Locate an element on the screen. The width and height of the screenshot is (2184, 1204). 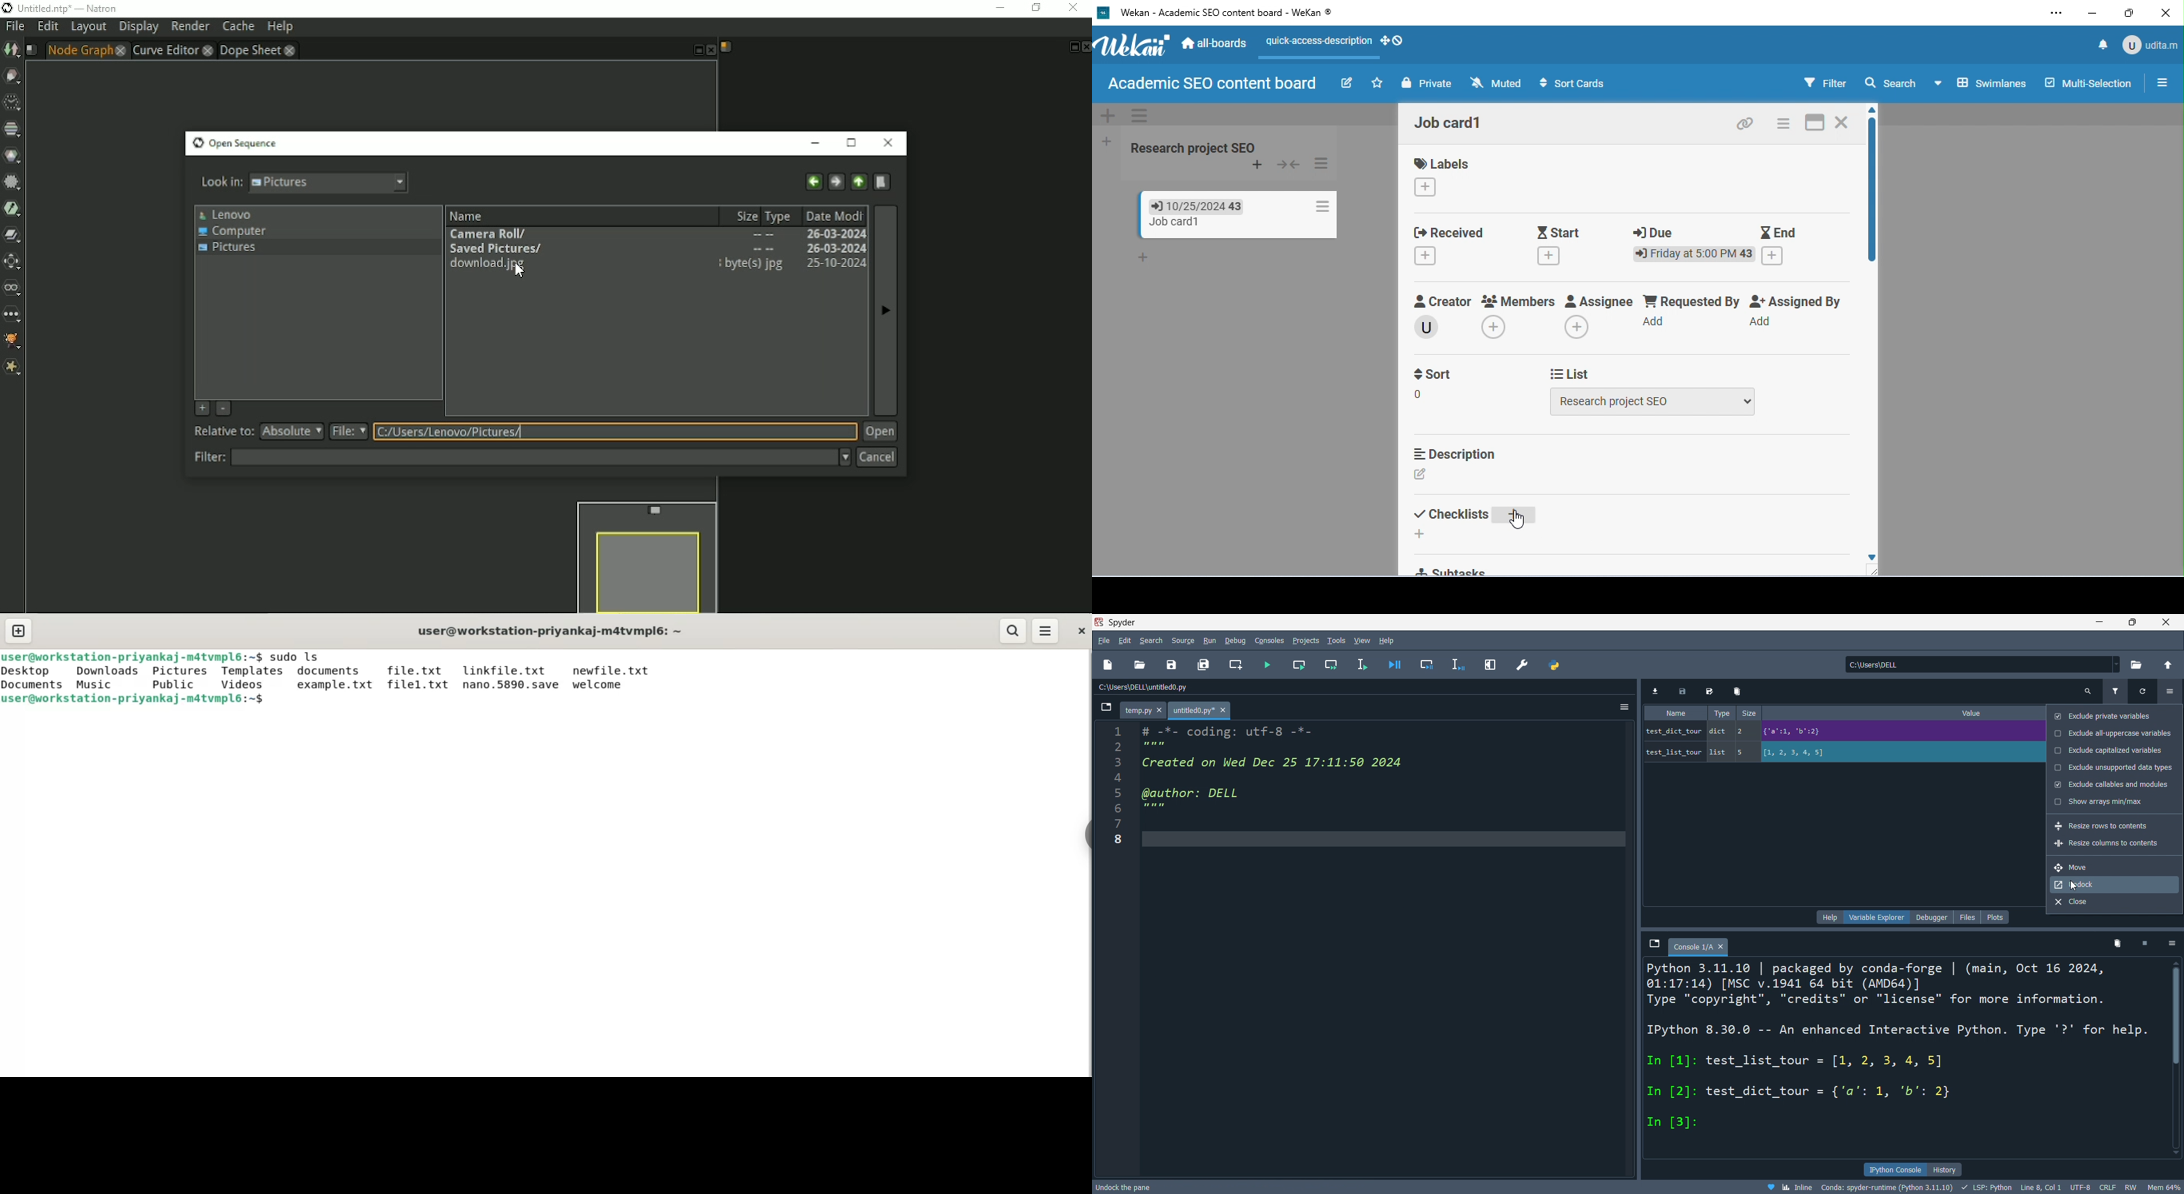
exclude private variables is located at coordinates (2112, 716).